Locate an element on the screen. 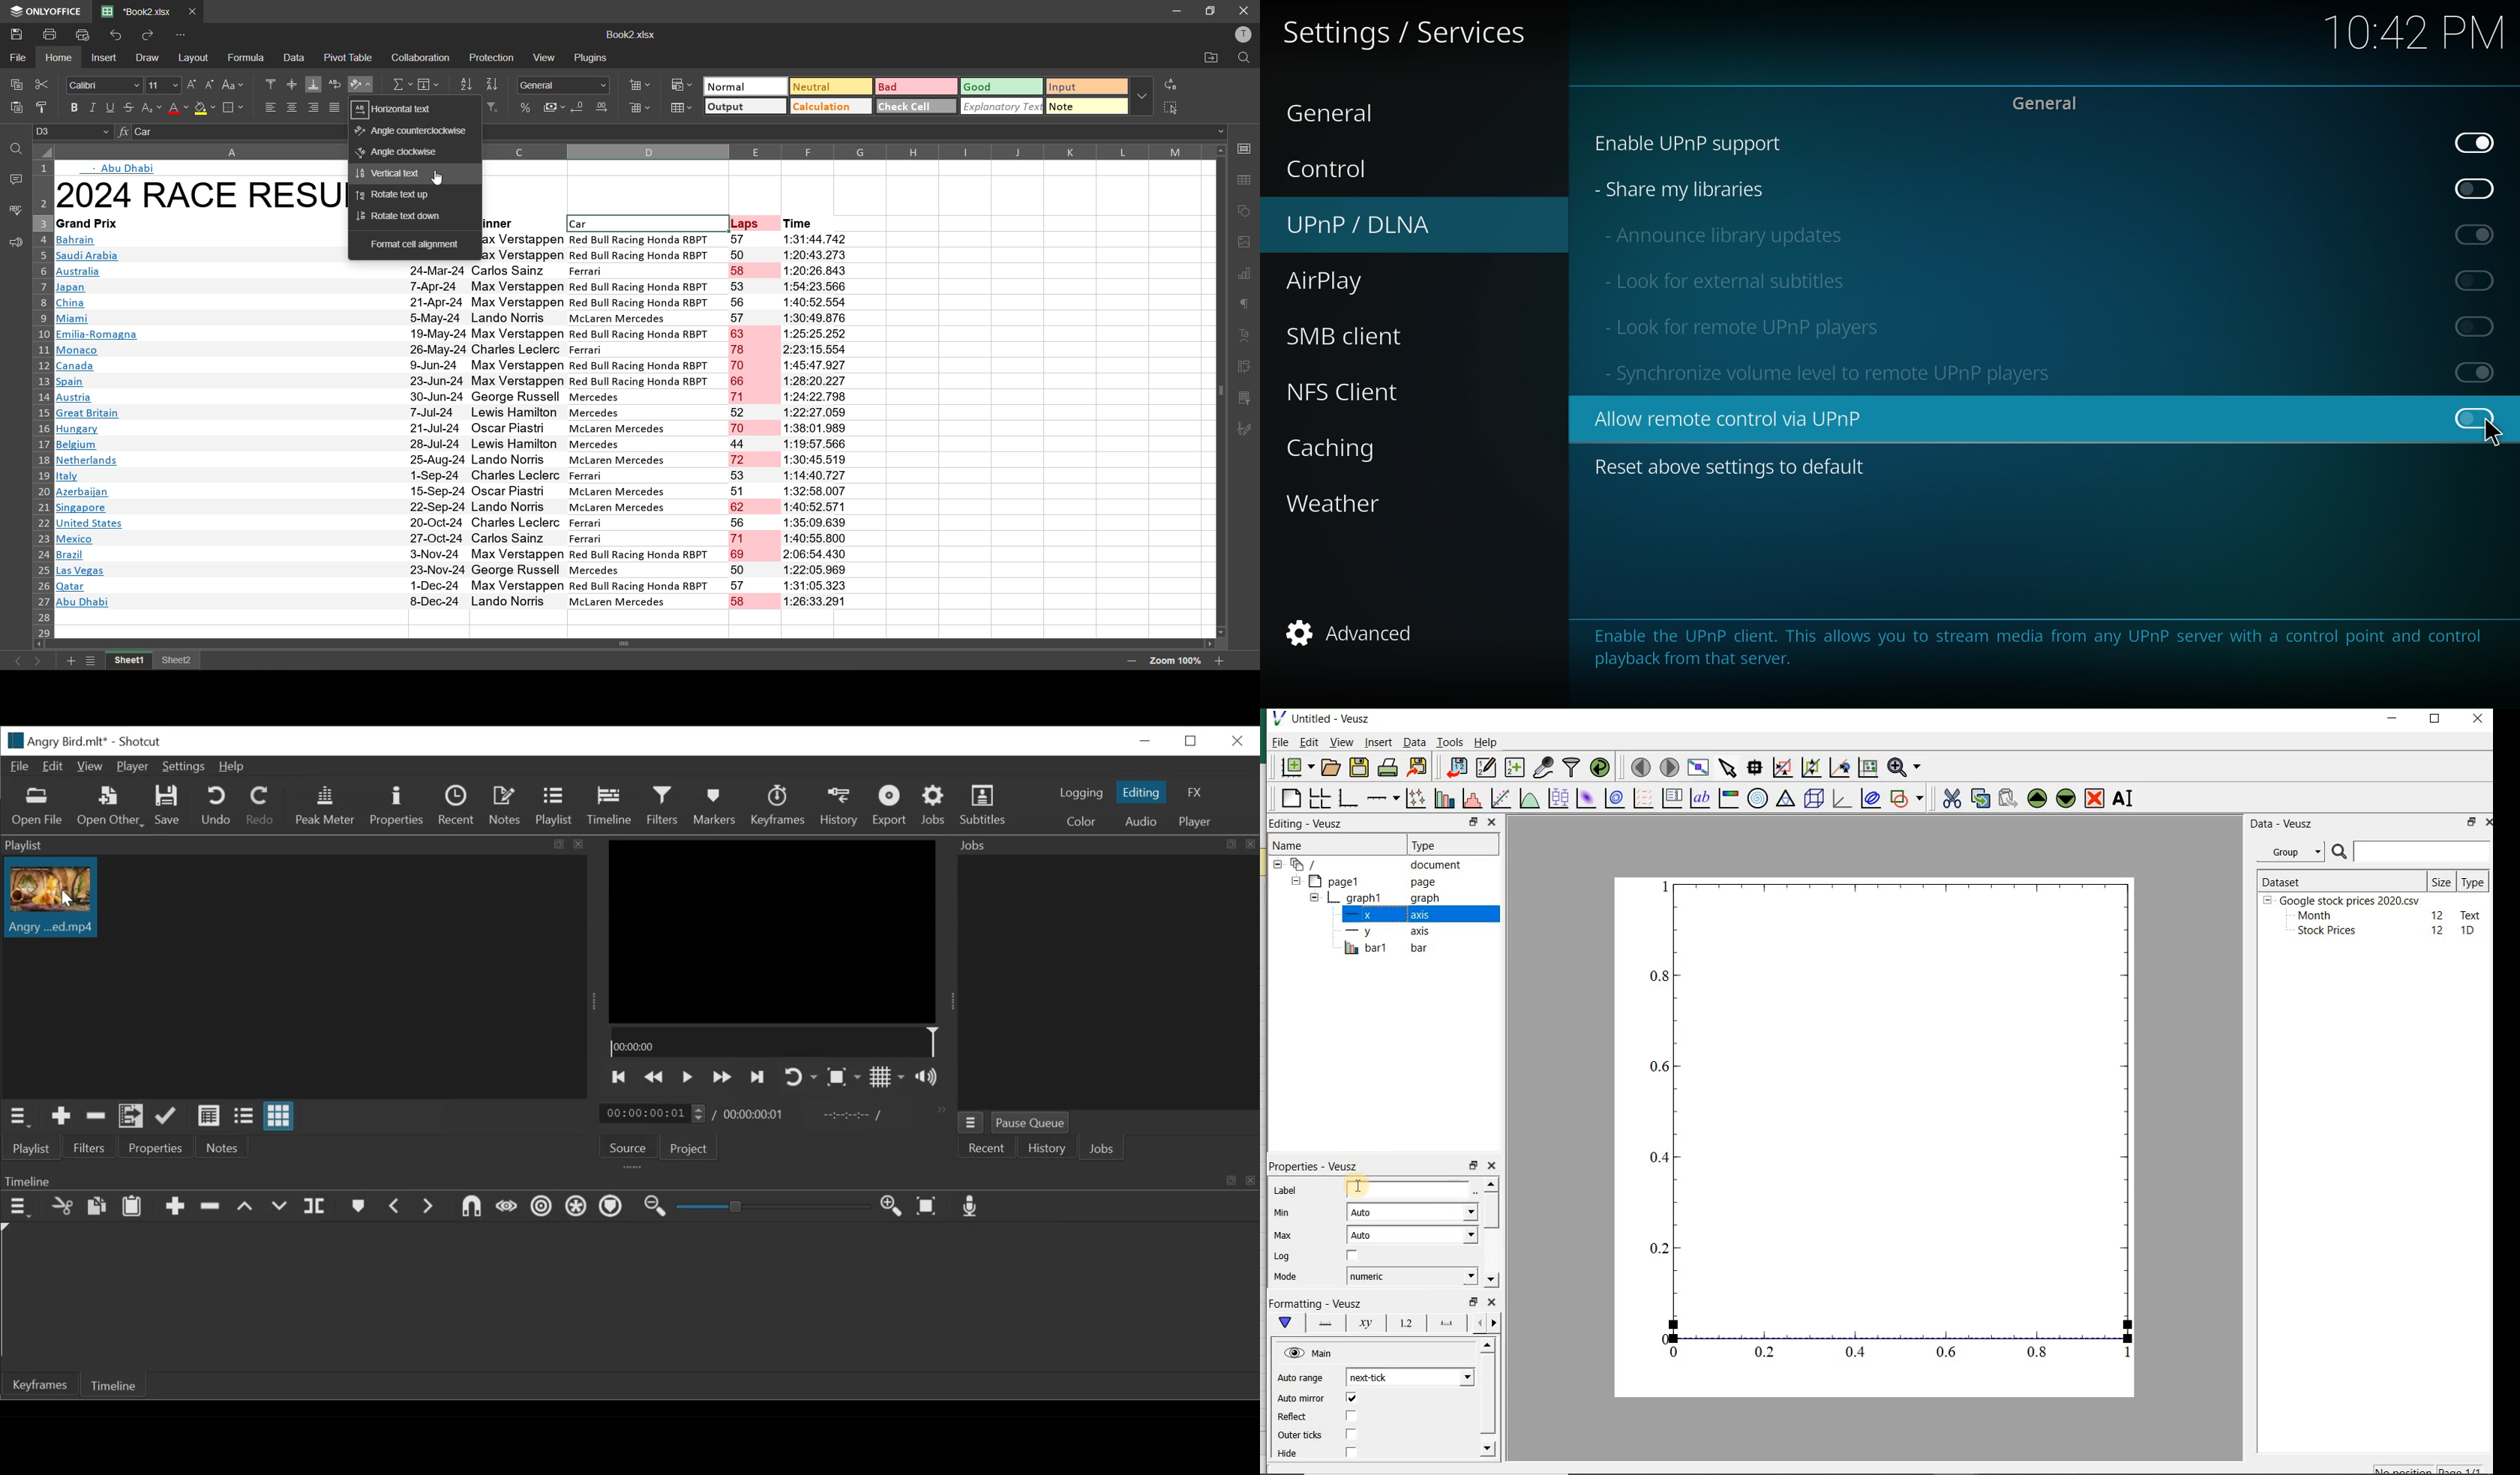 The width and height of the screenshot is (2520, 1484). View as file is located at coordinates (243, 1116).